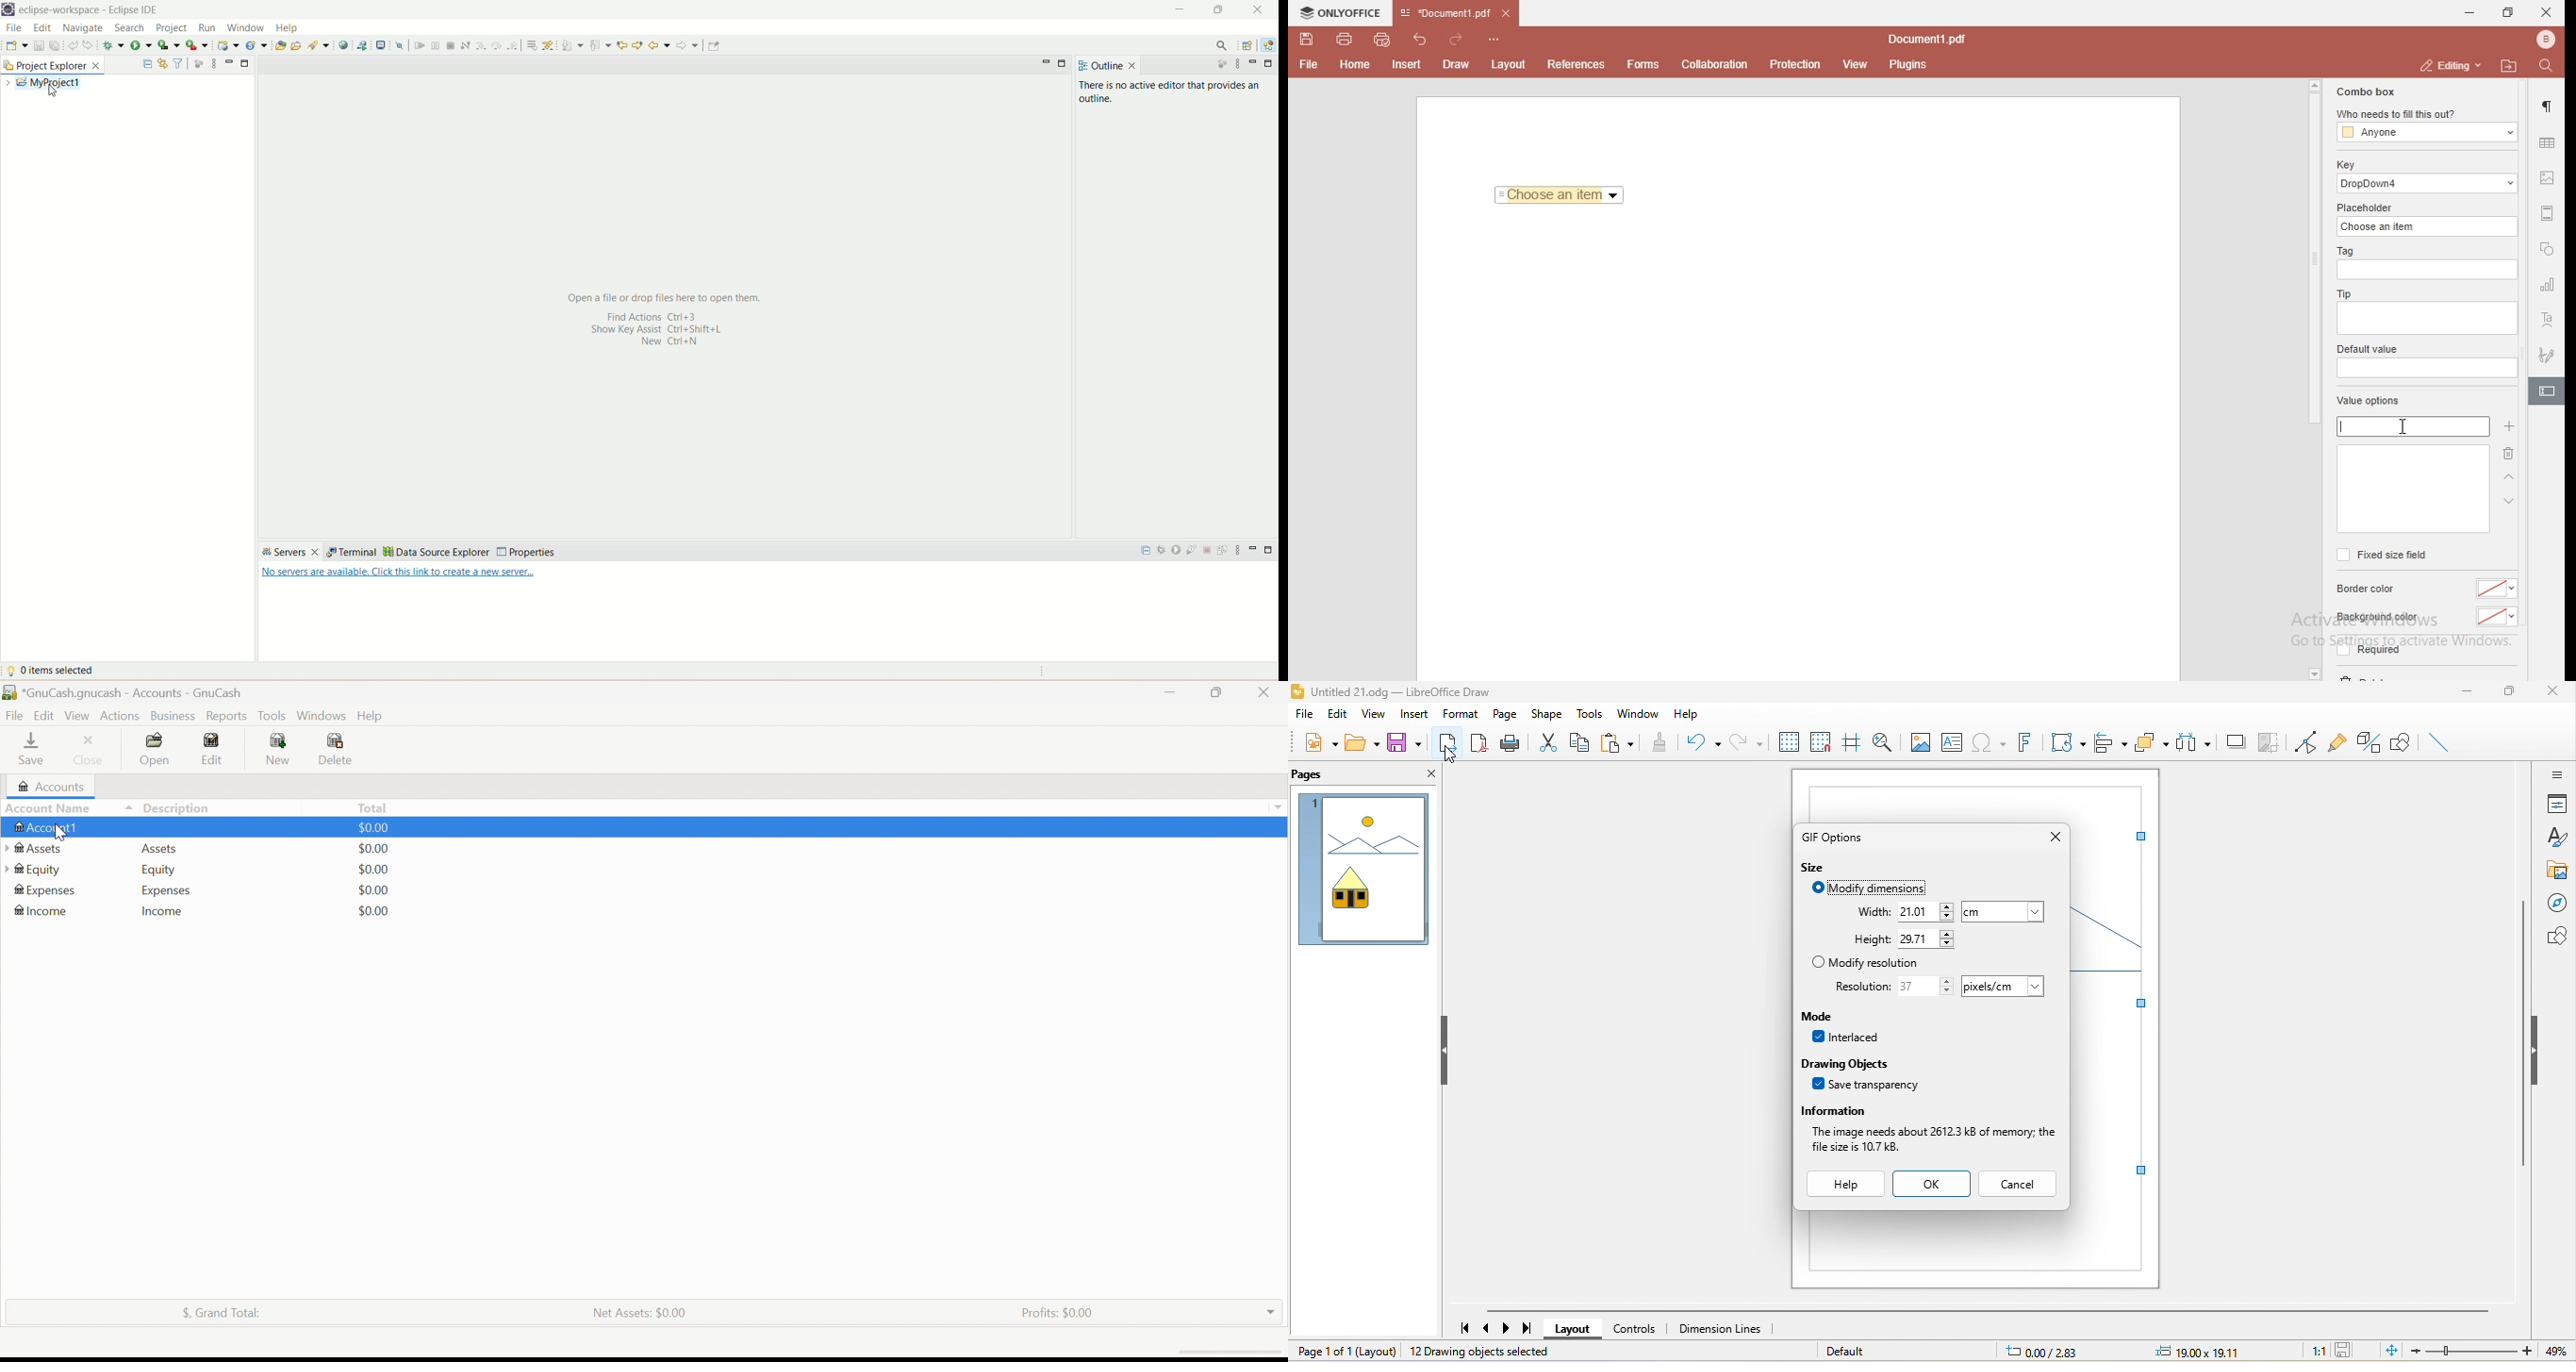  Describe the element at coordinates (1574, 65) in the screenshot. I see `References` at that location.